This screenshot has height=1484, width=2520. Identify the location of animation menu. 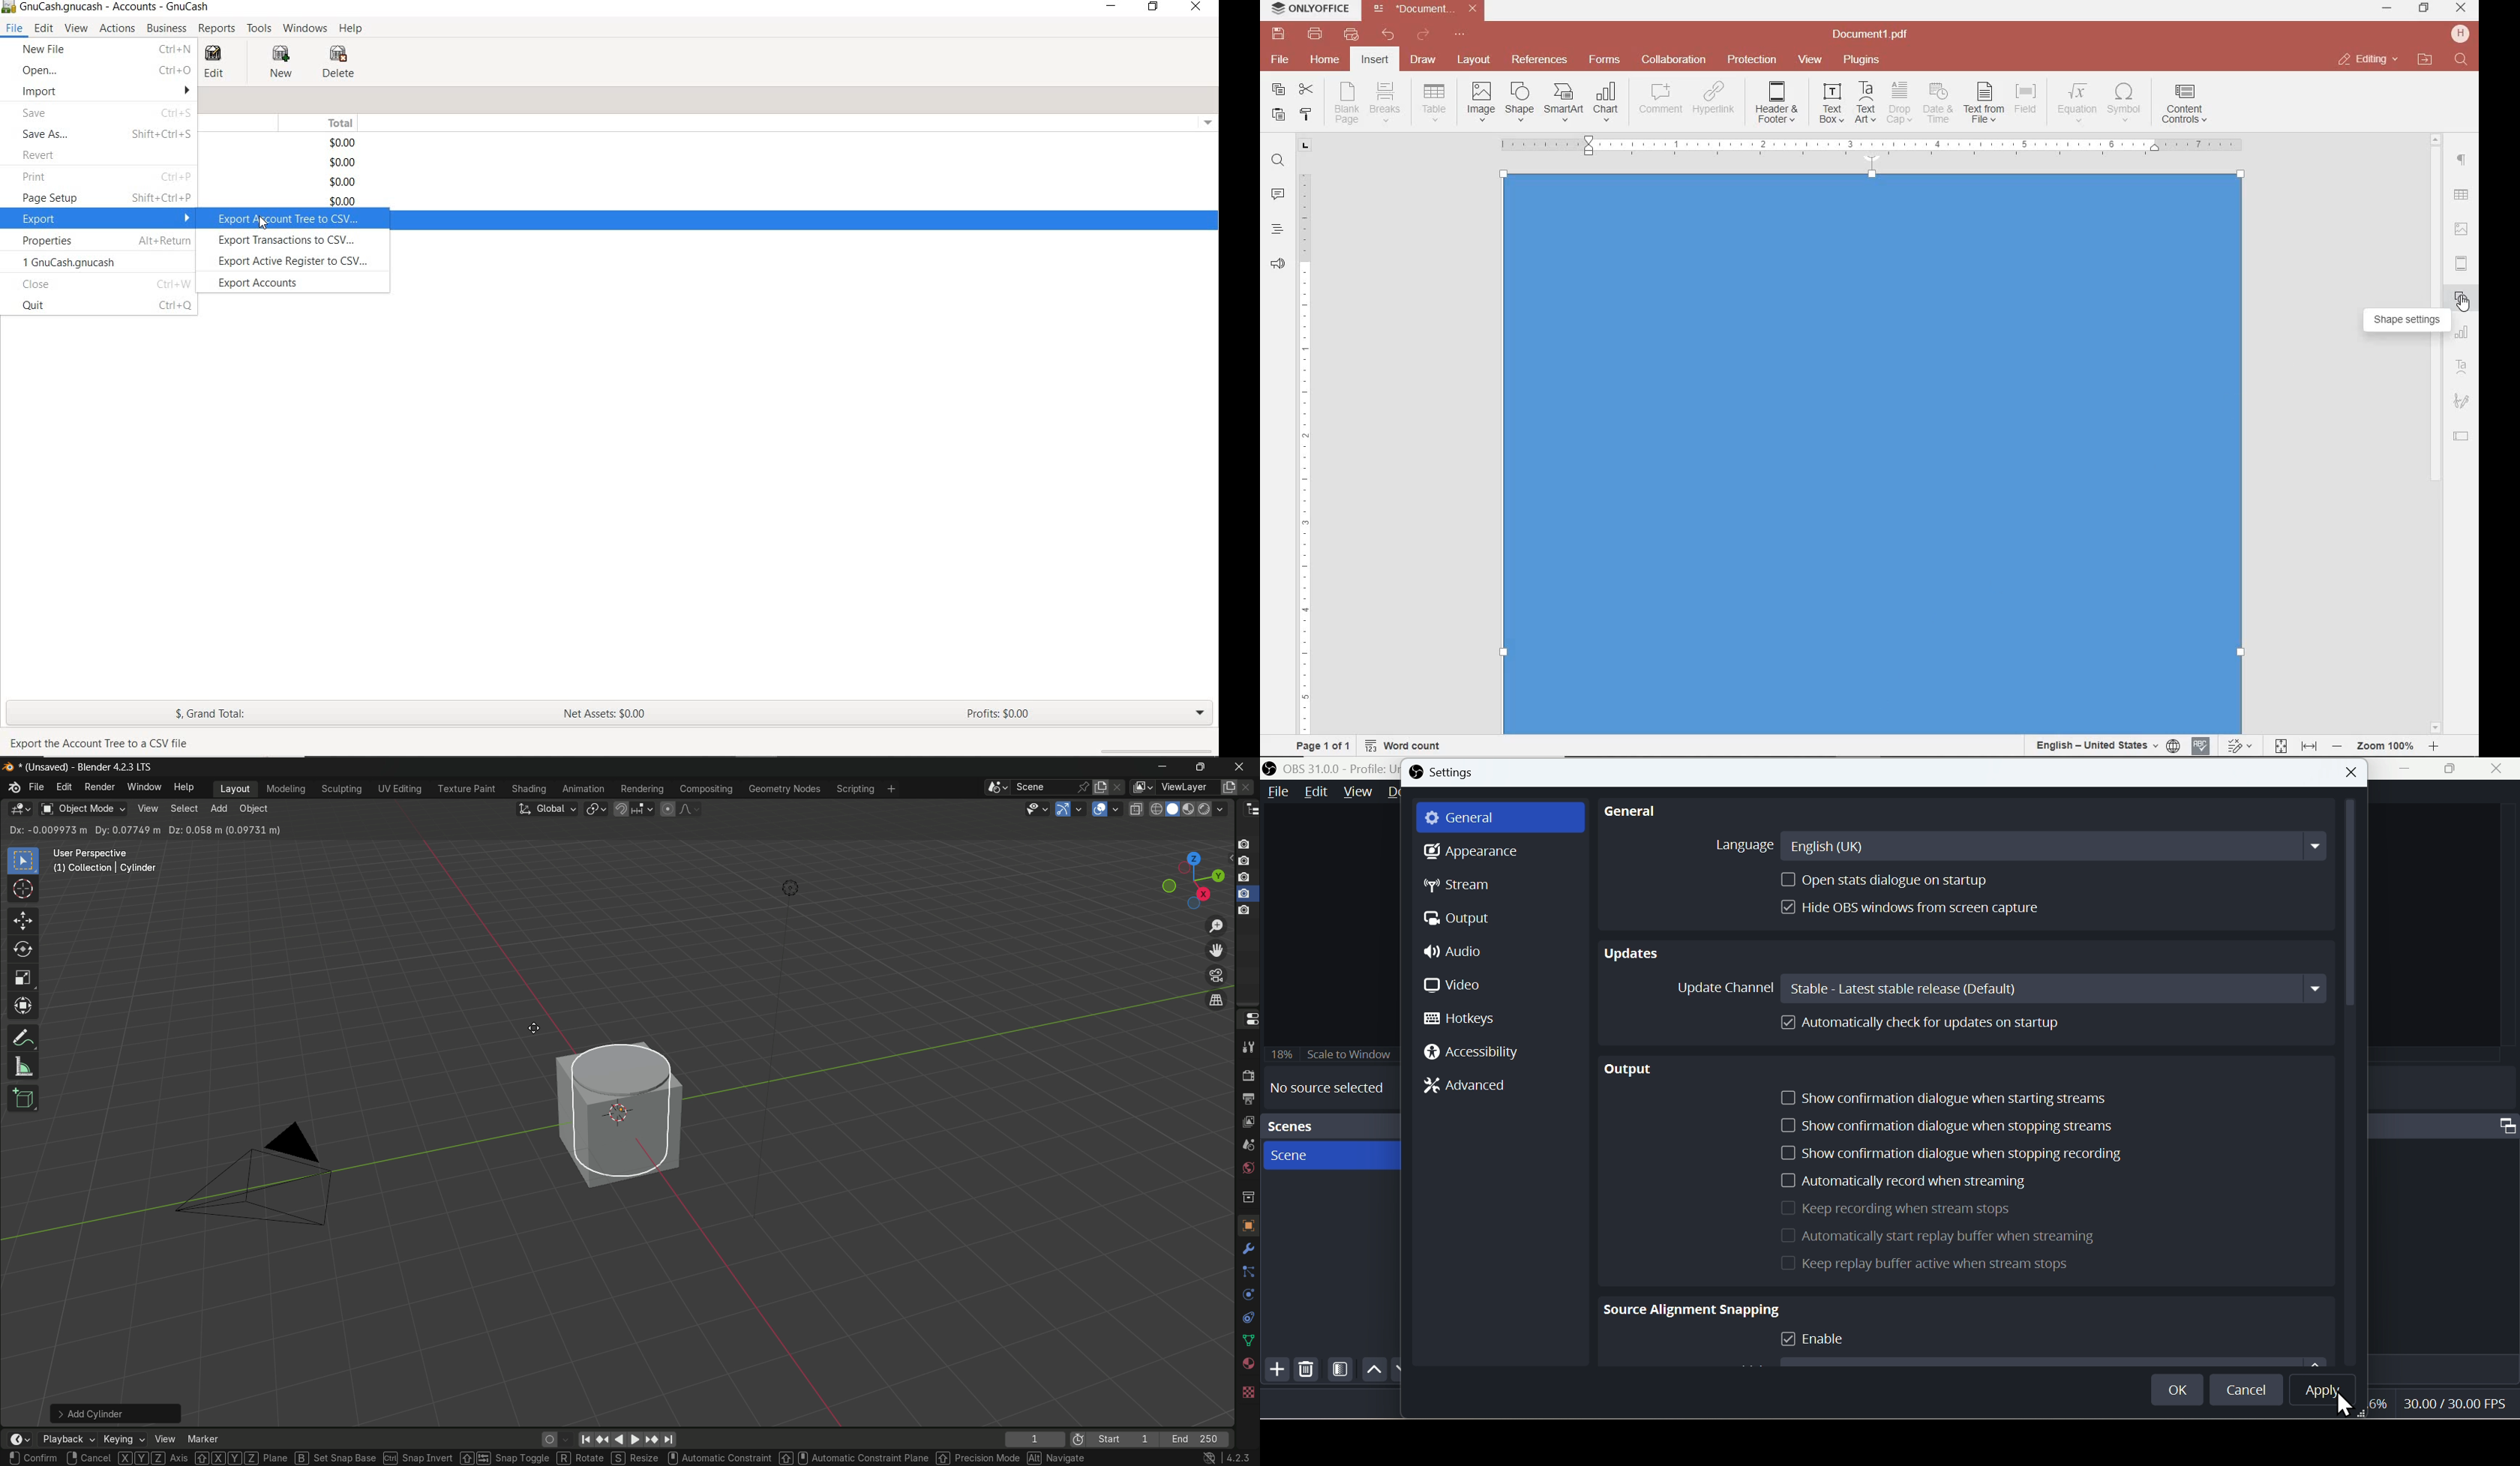
(585, 790).